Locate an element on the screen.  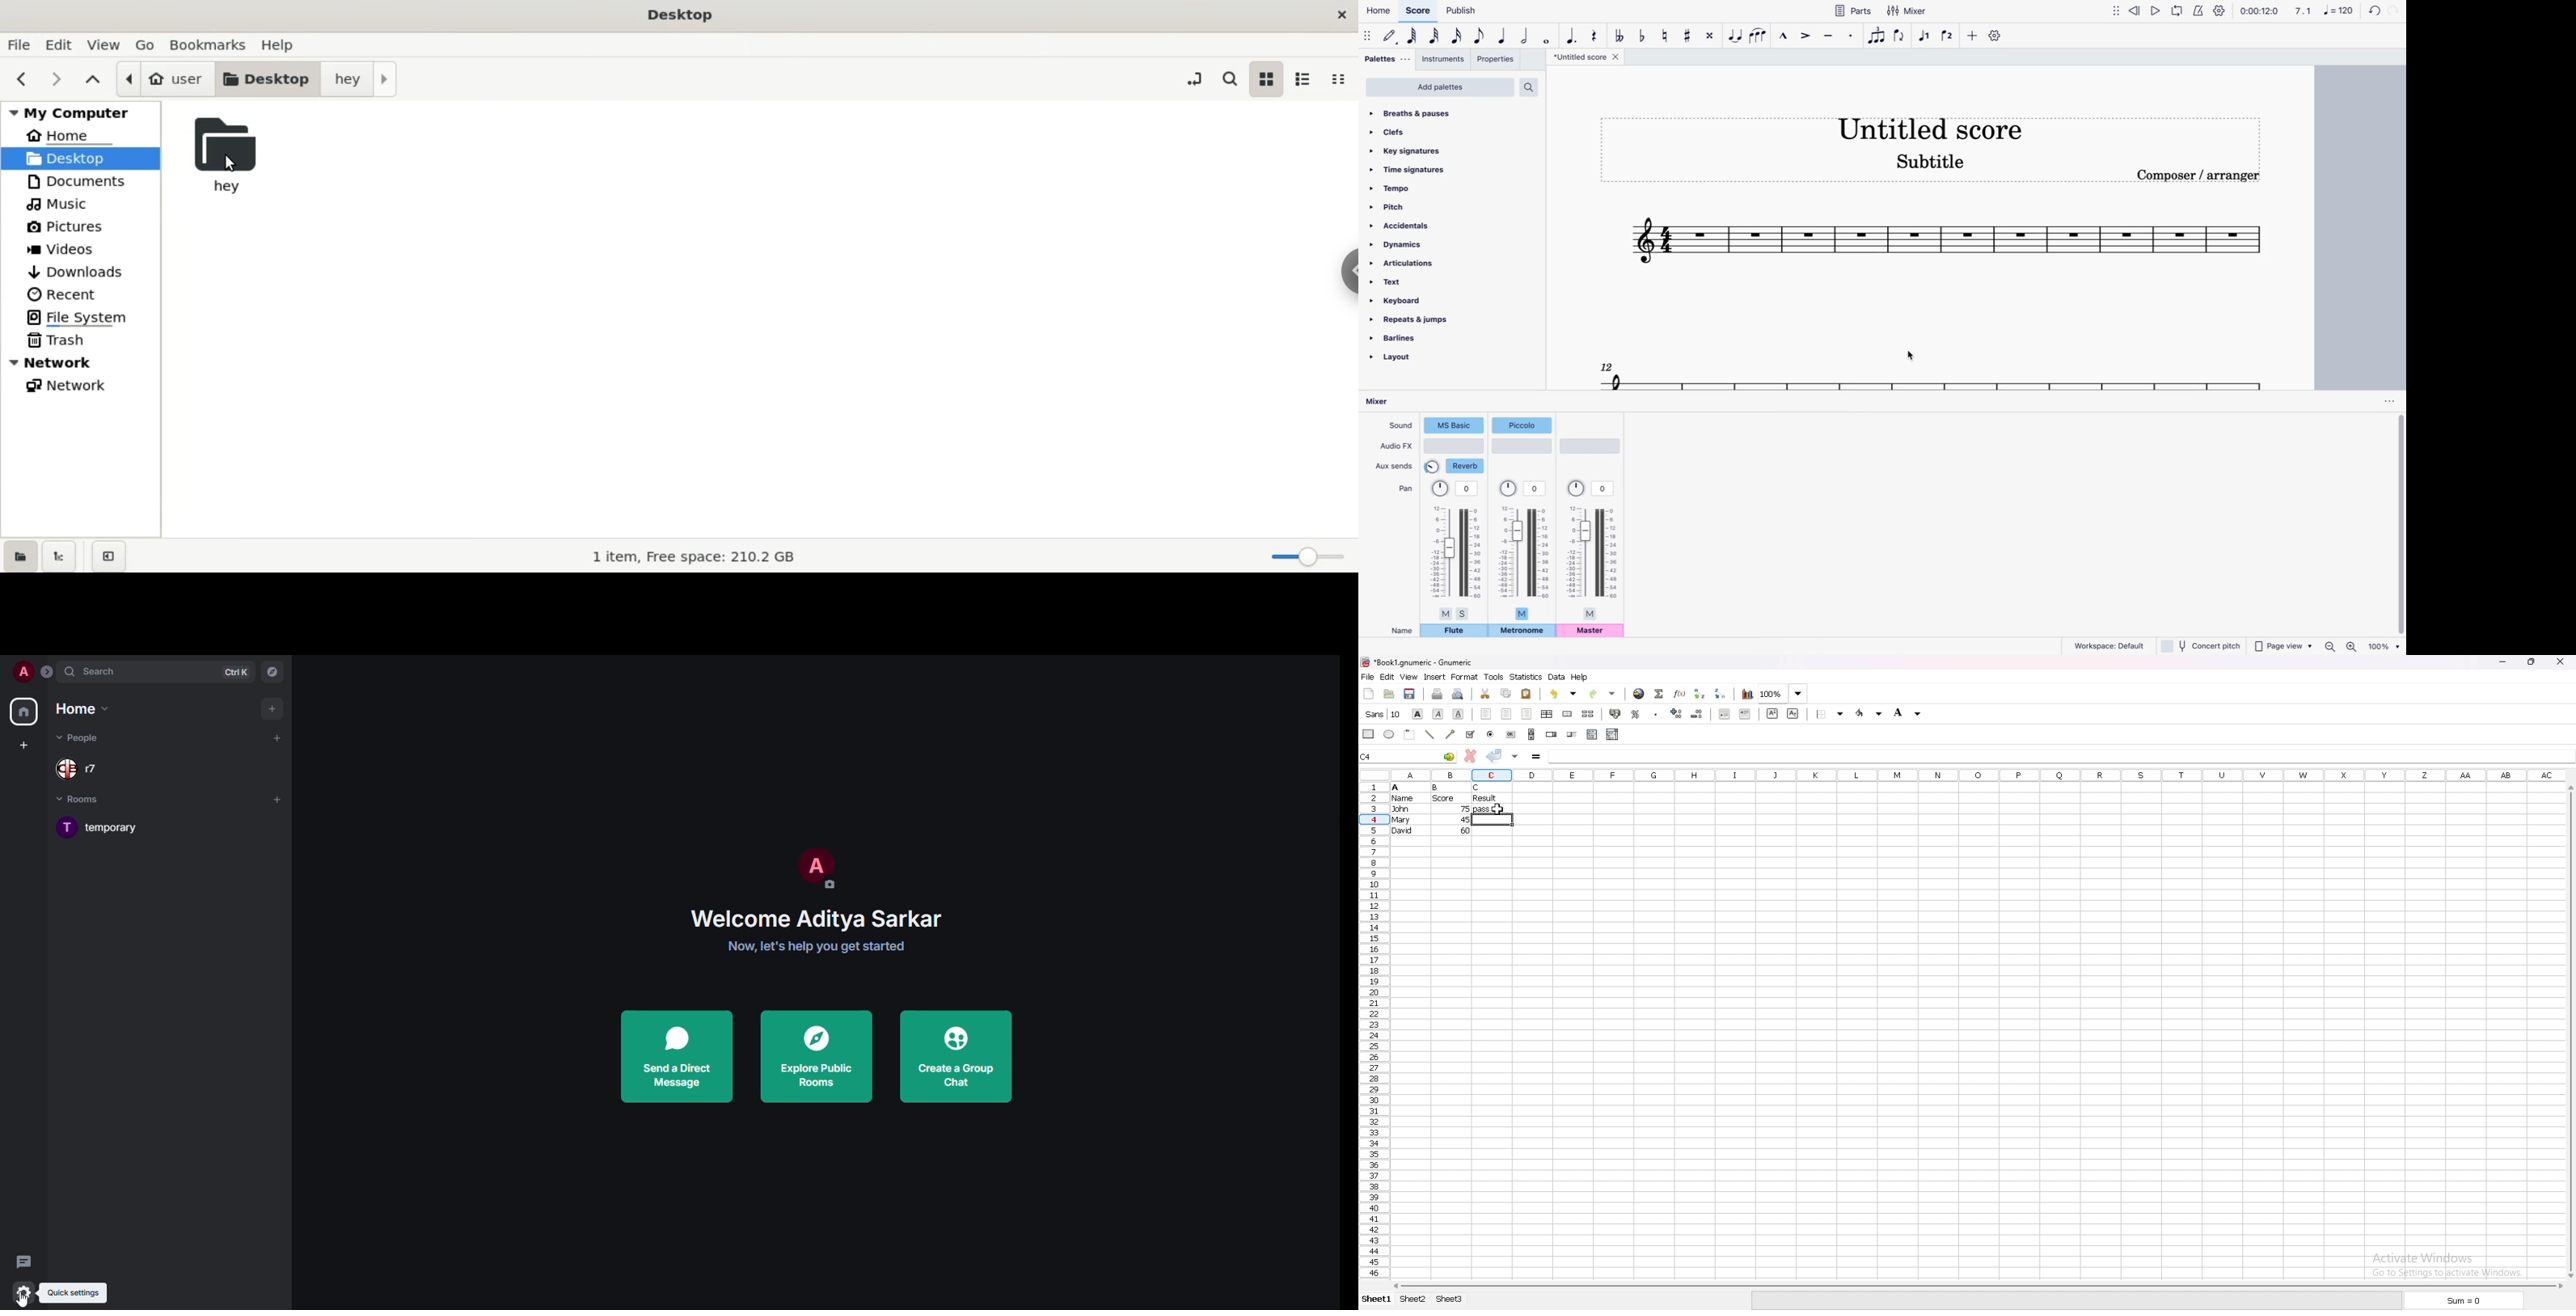
icon view is located at coordinates (1266, 79).